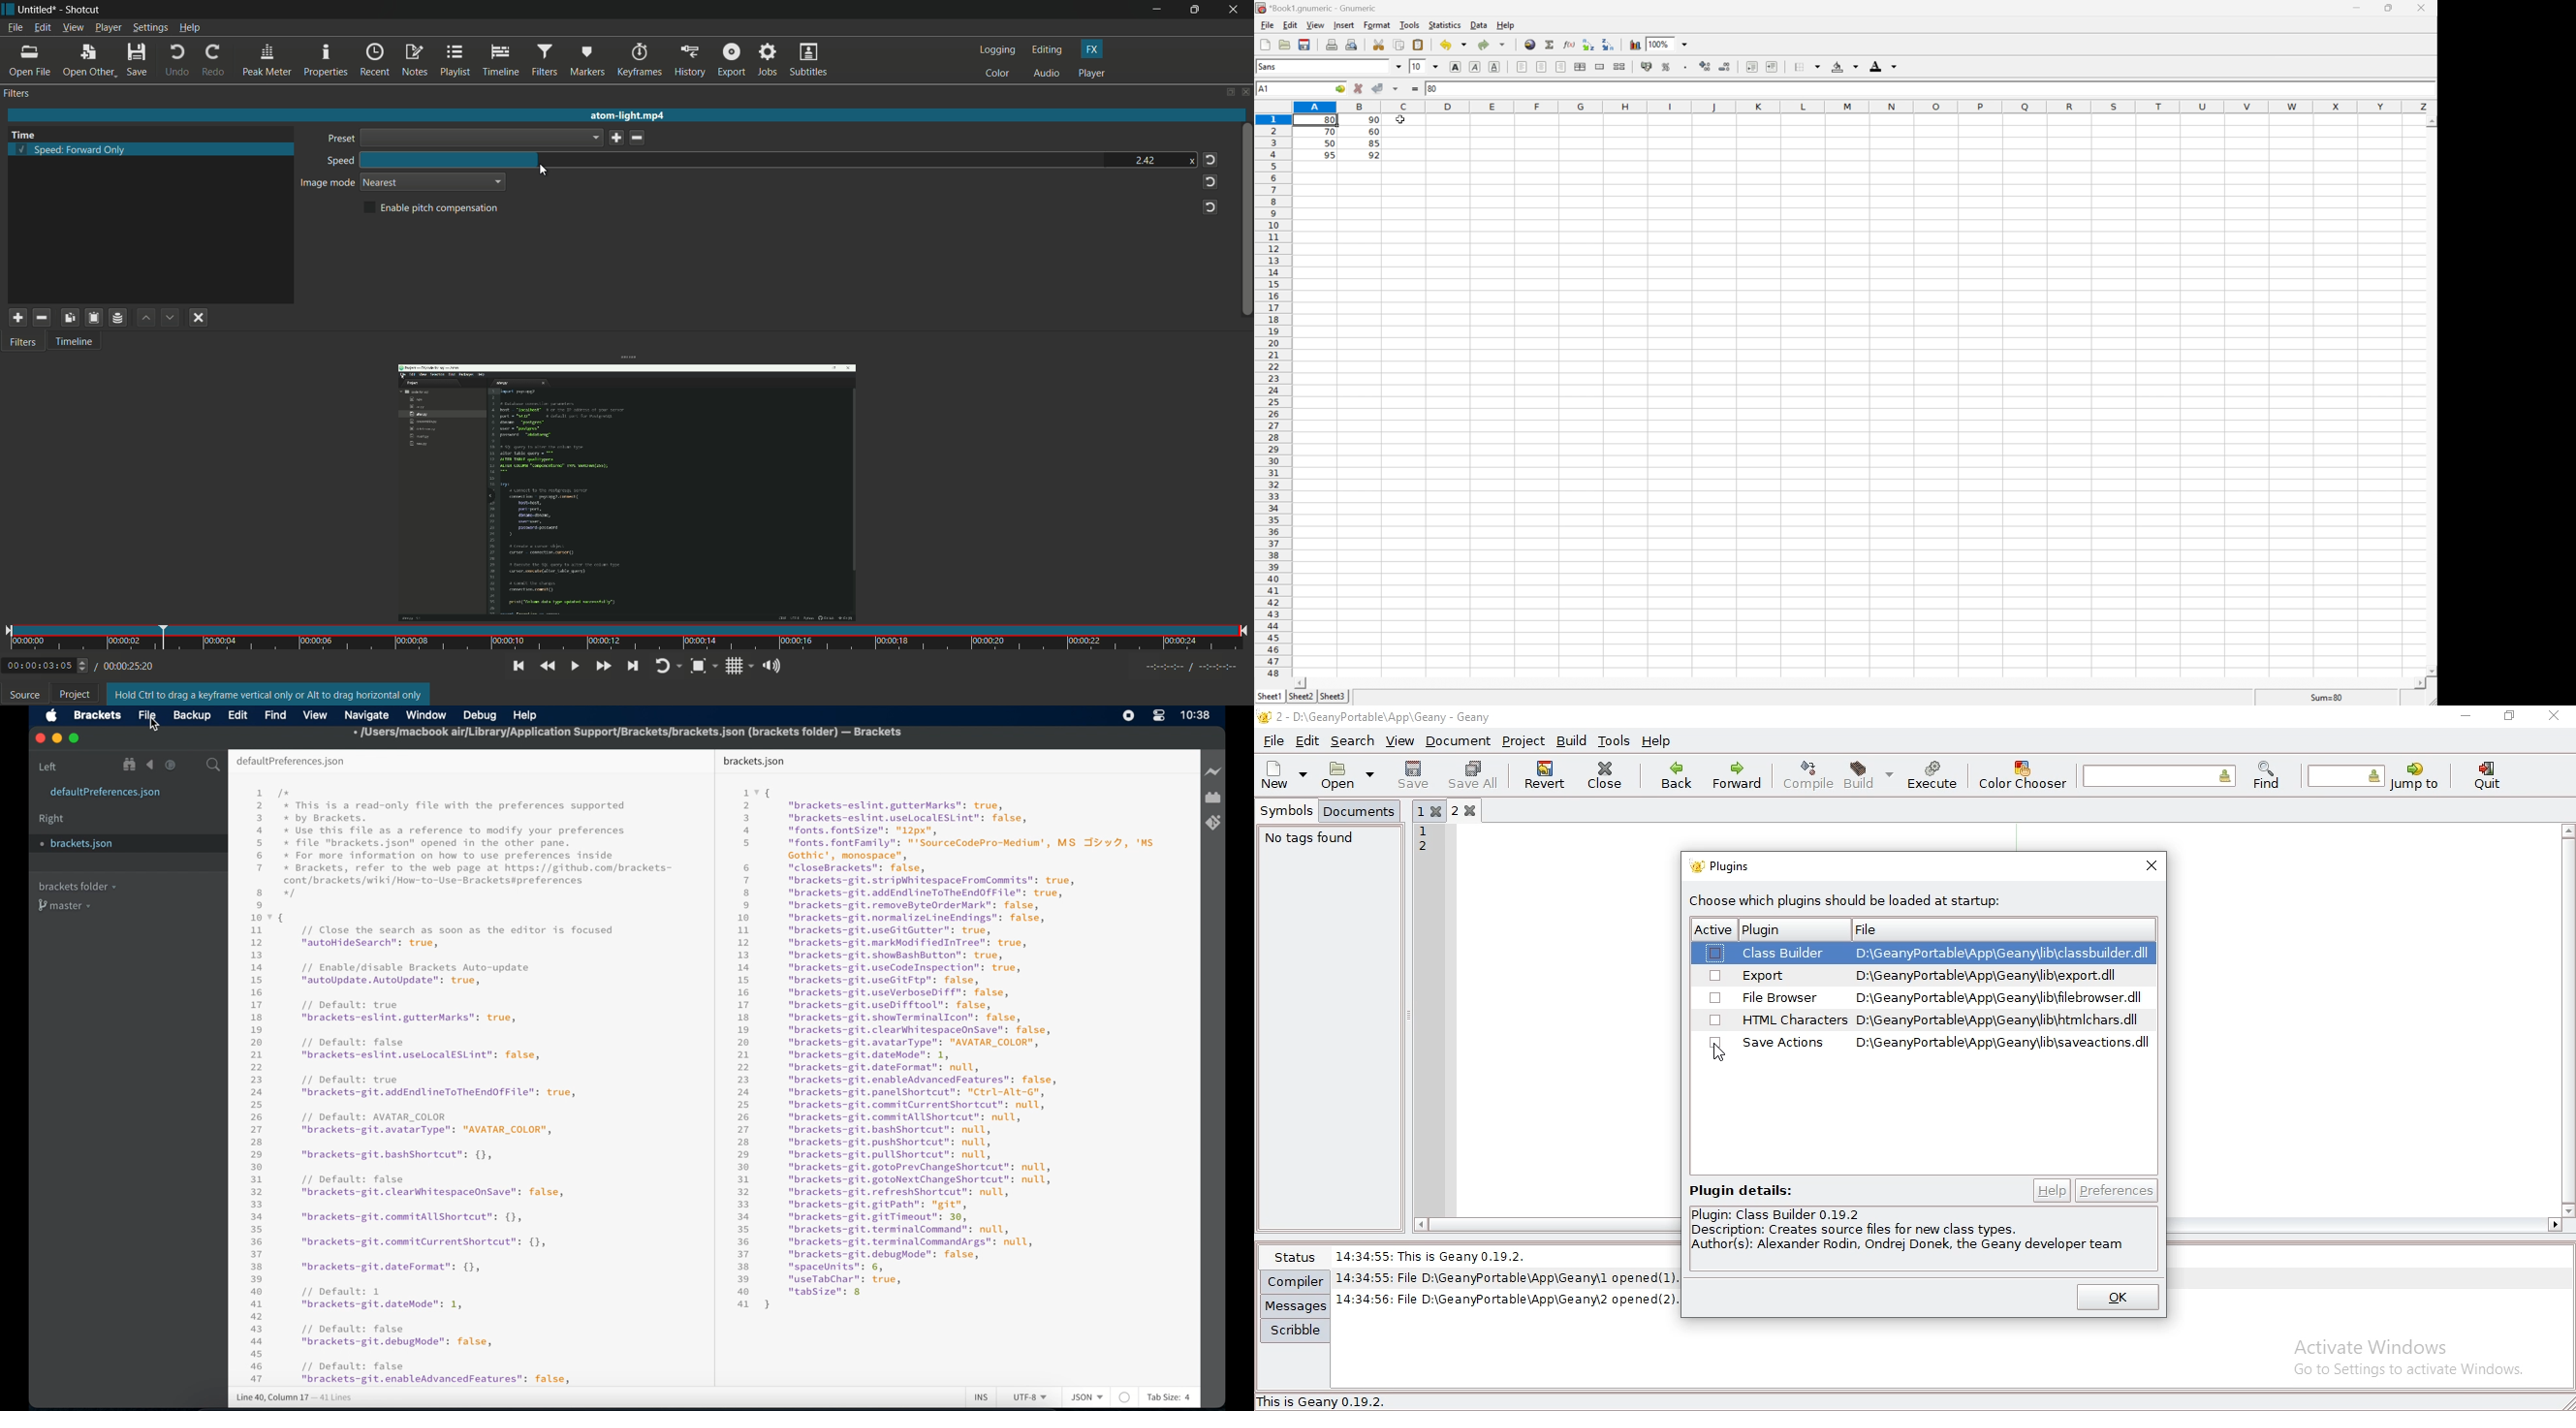 This screenshot has height=1428, width=2576. Describe the element at coordinates (1246, 215) in the screenshot. I see `vertical scroll bar` at that location.